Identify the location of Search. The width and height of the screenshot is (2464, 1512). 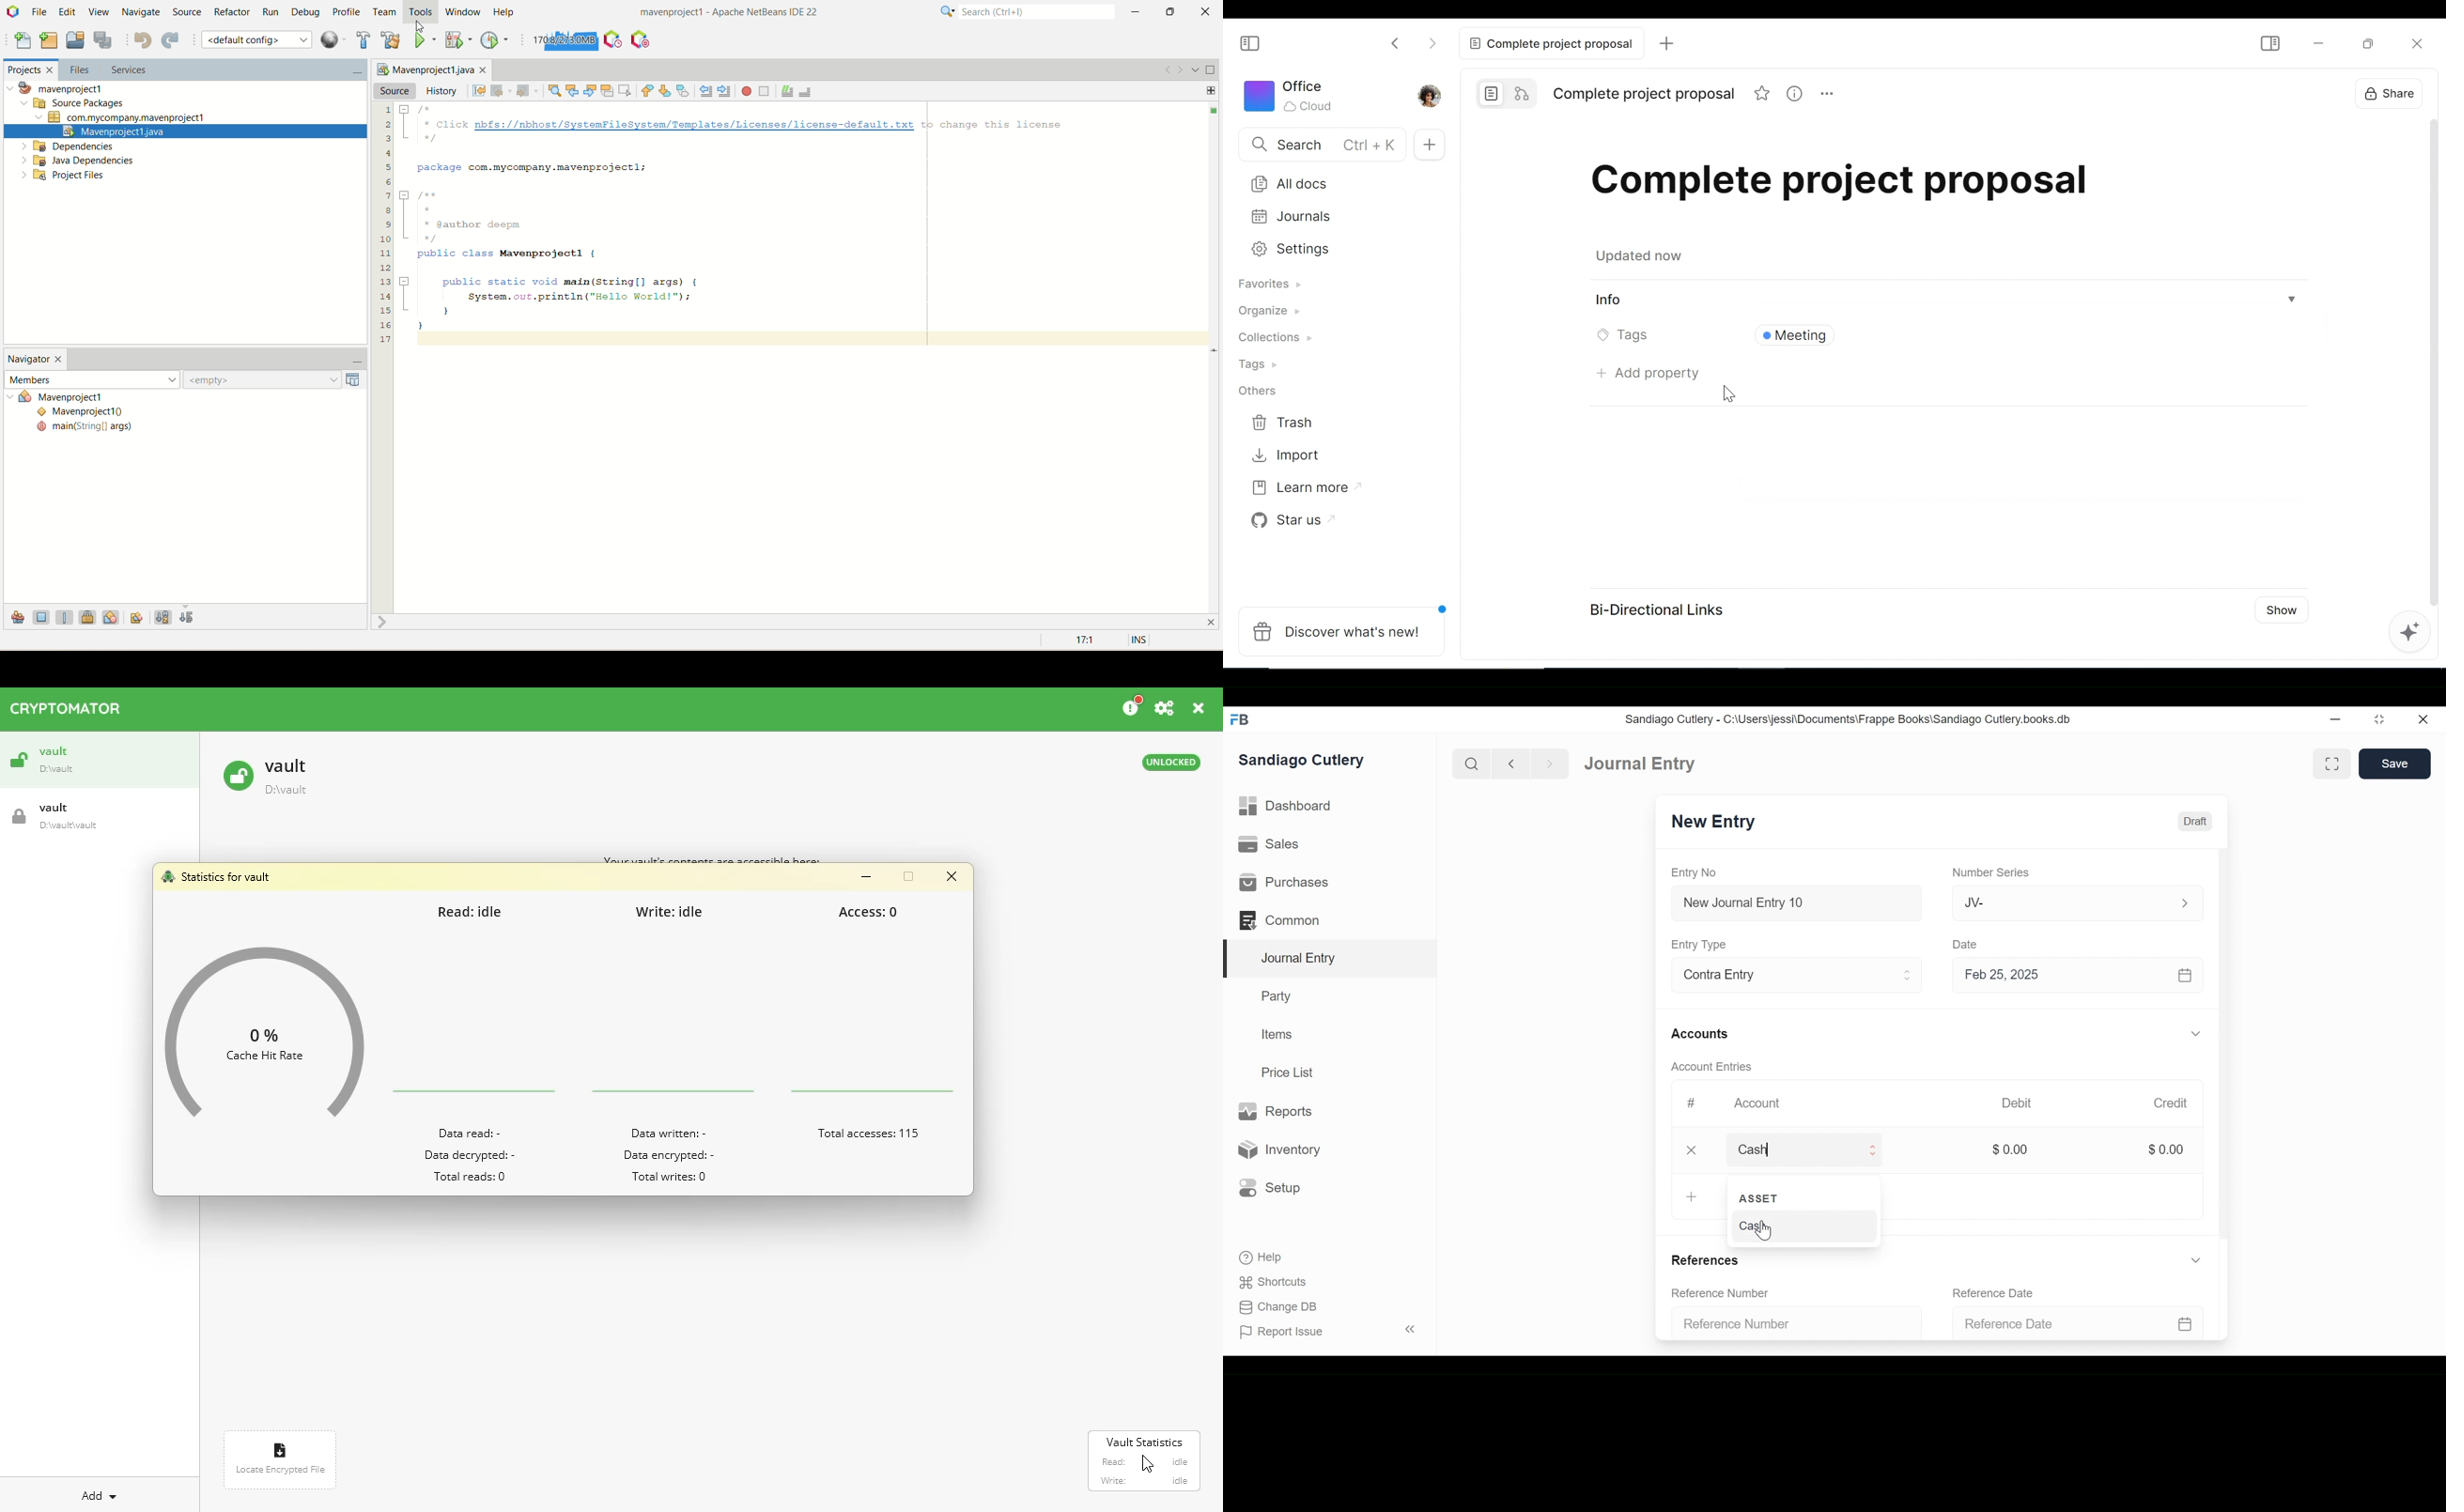
(1472, 763).